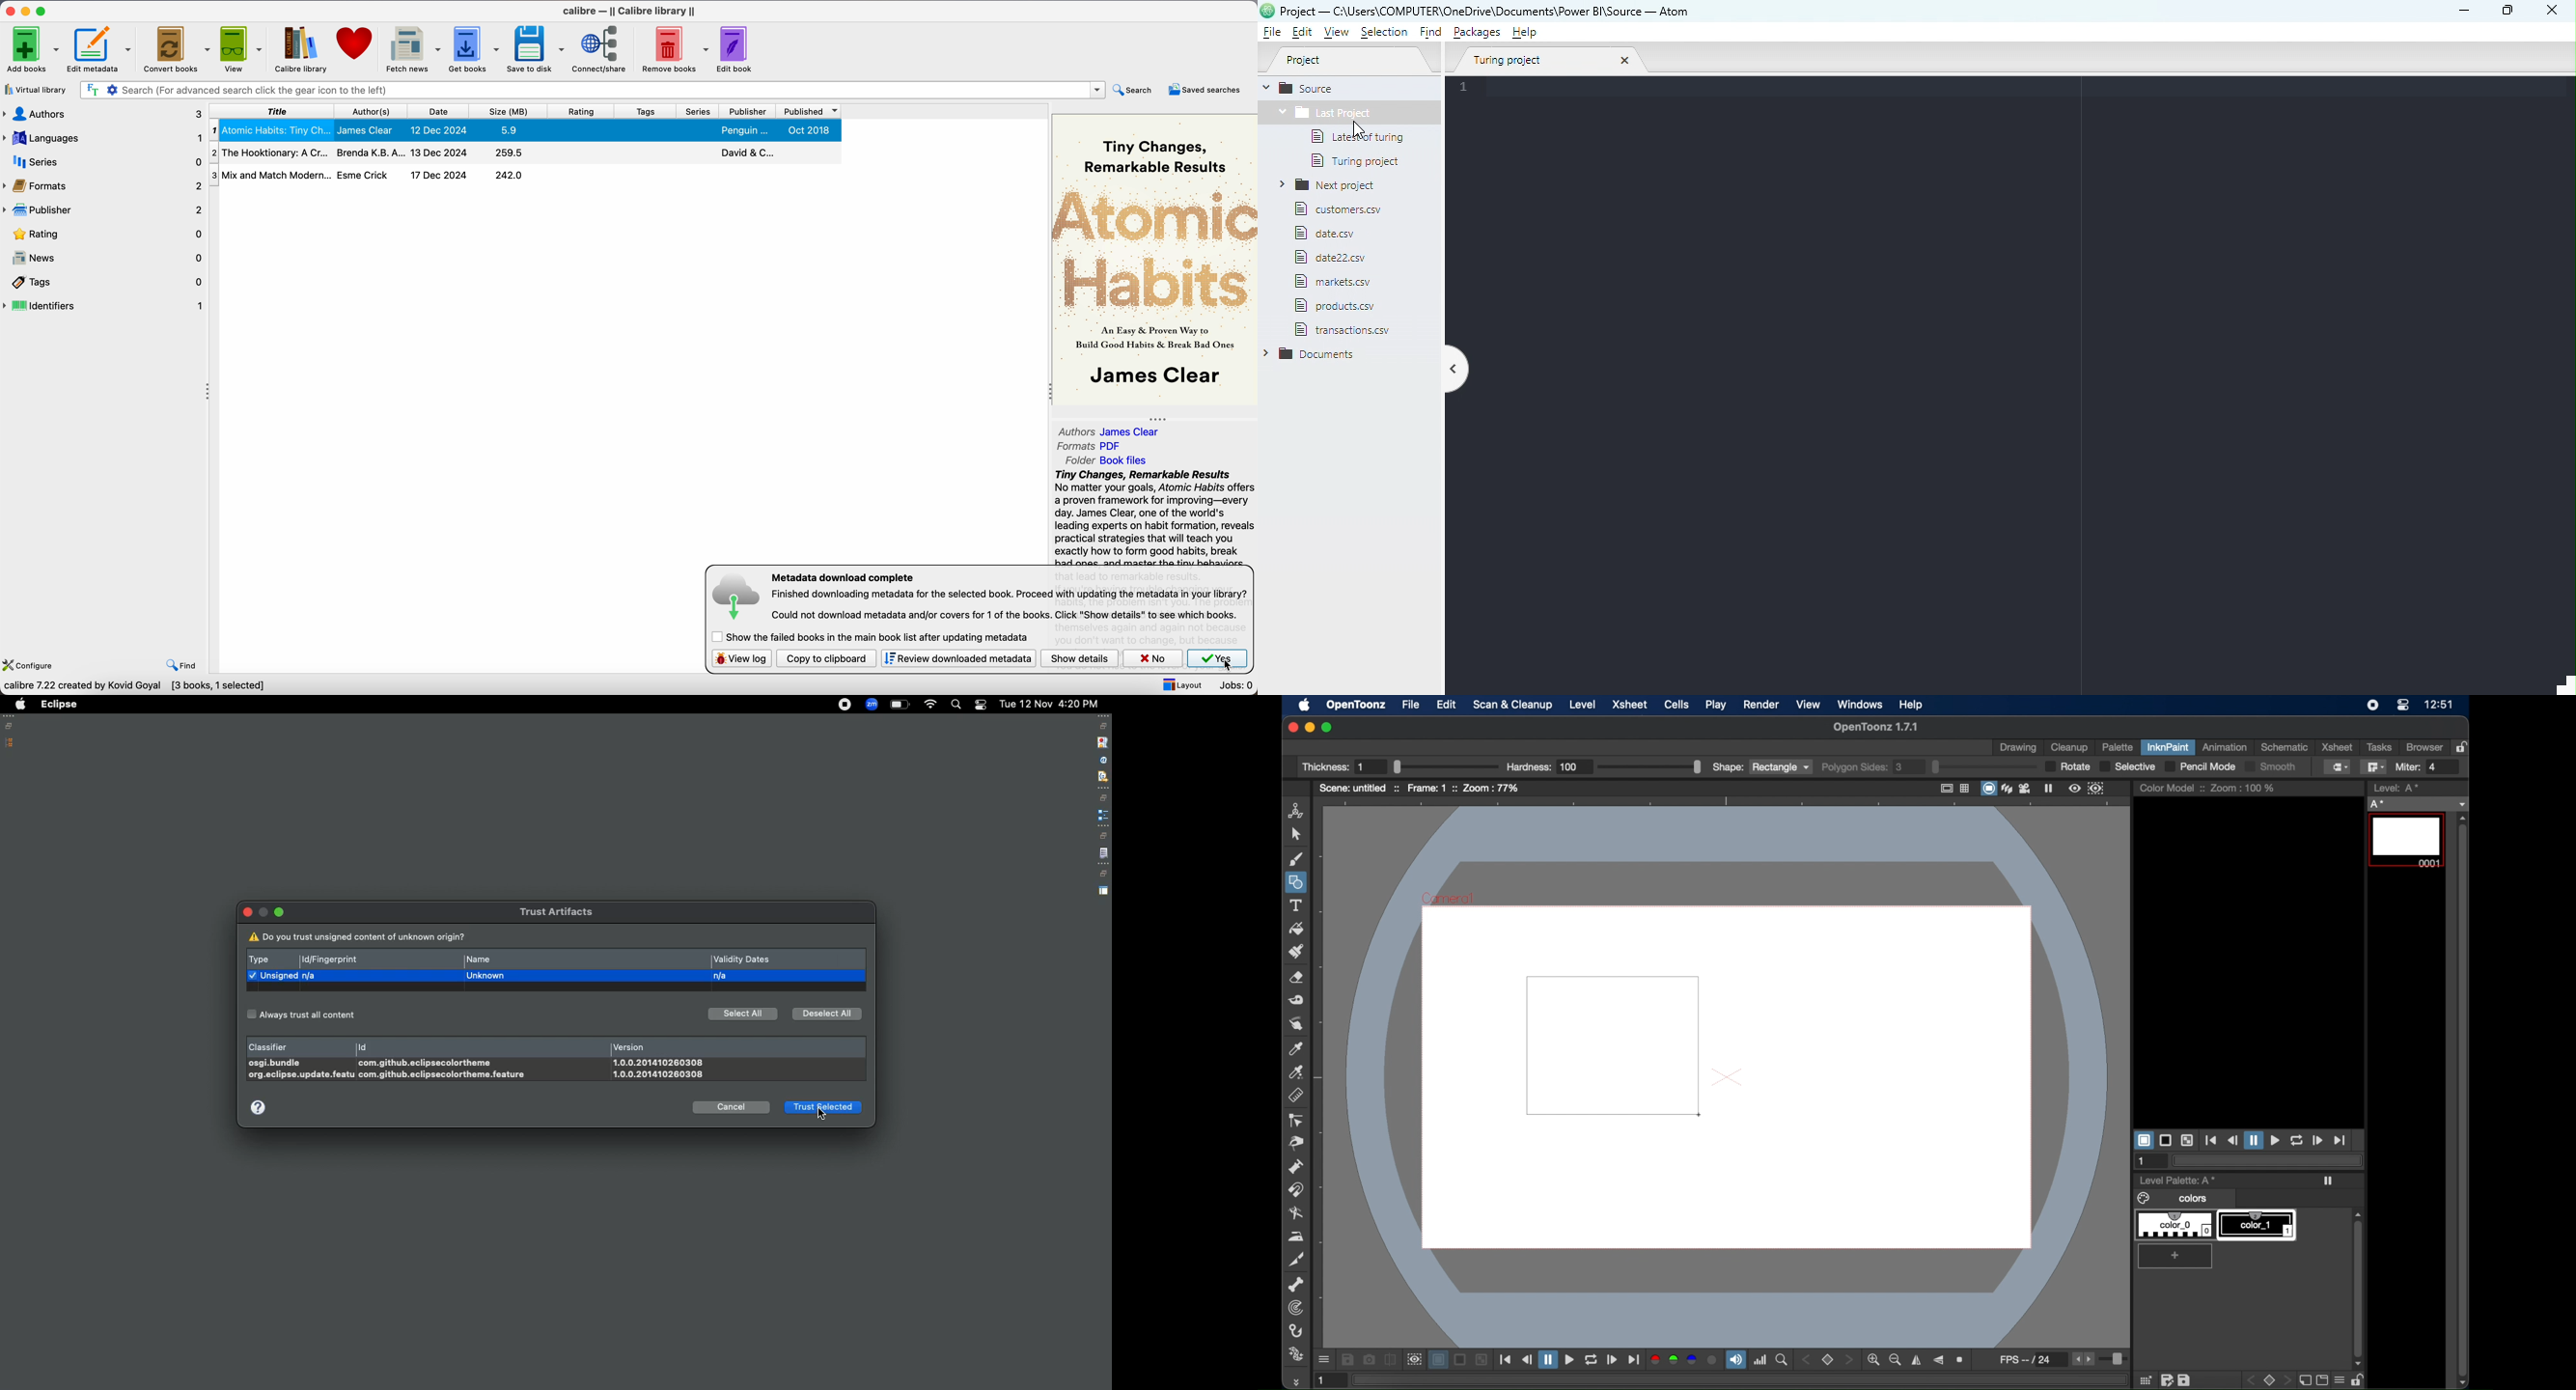  What do you see at coordinates (413, 50) in the screenshot?
I see `fetch news` at bounding box center [413, 50].